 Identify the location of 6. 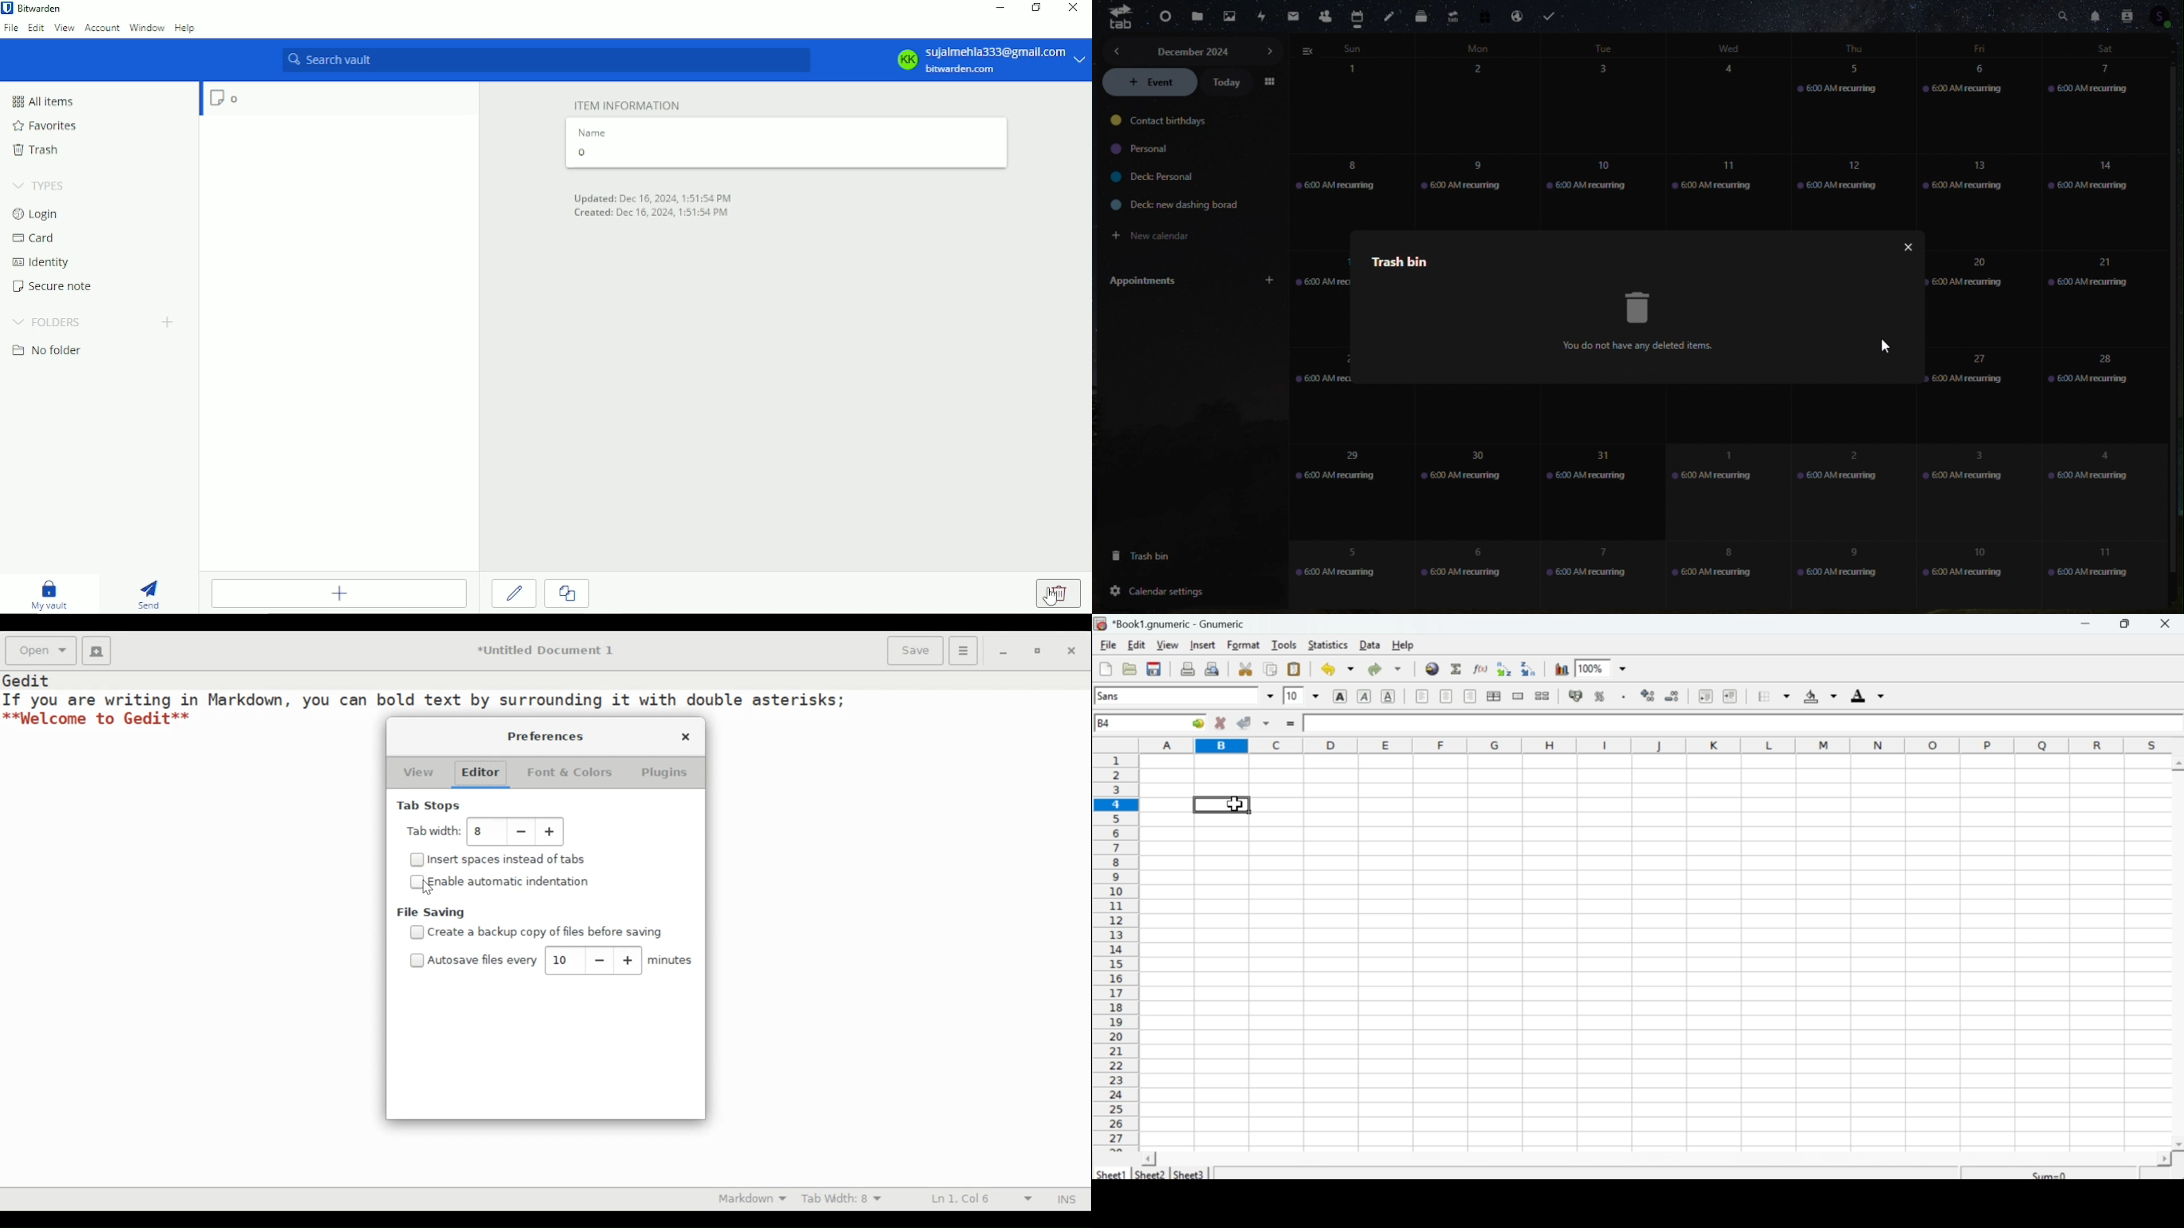
(1977, 107).